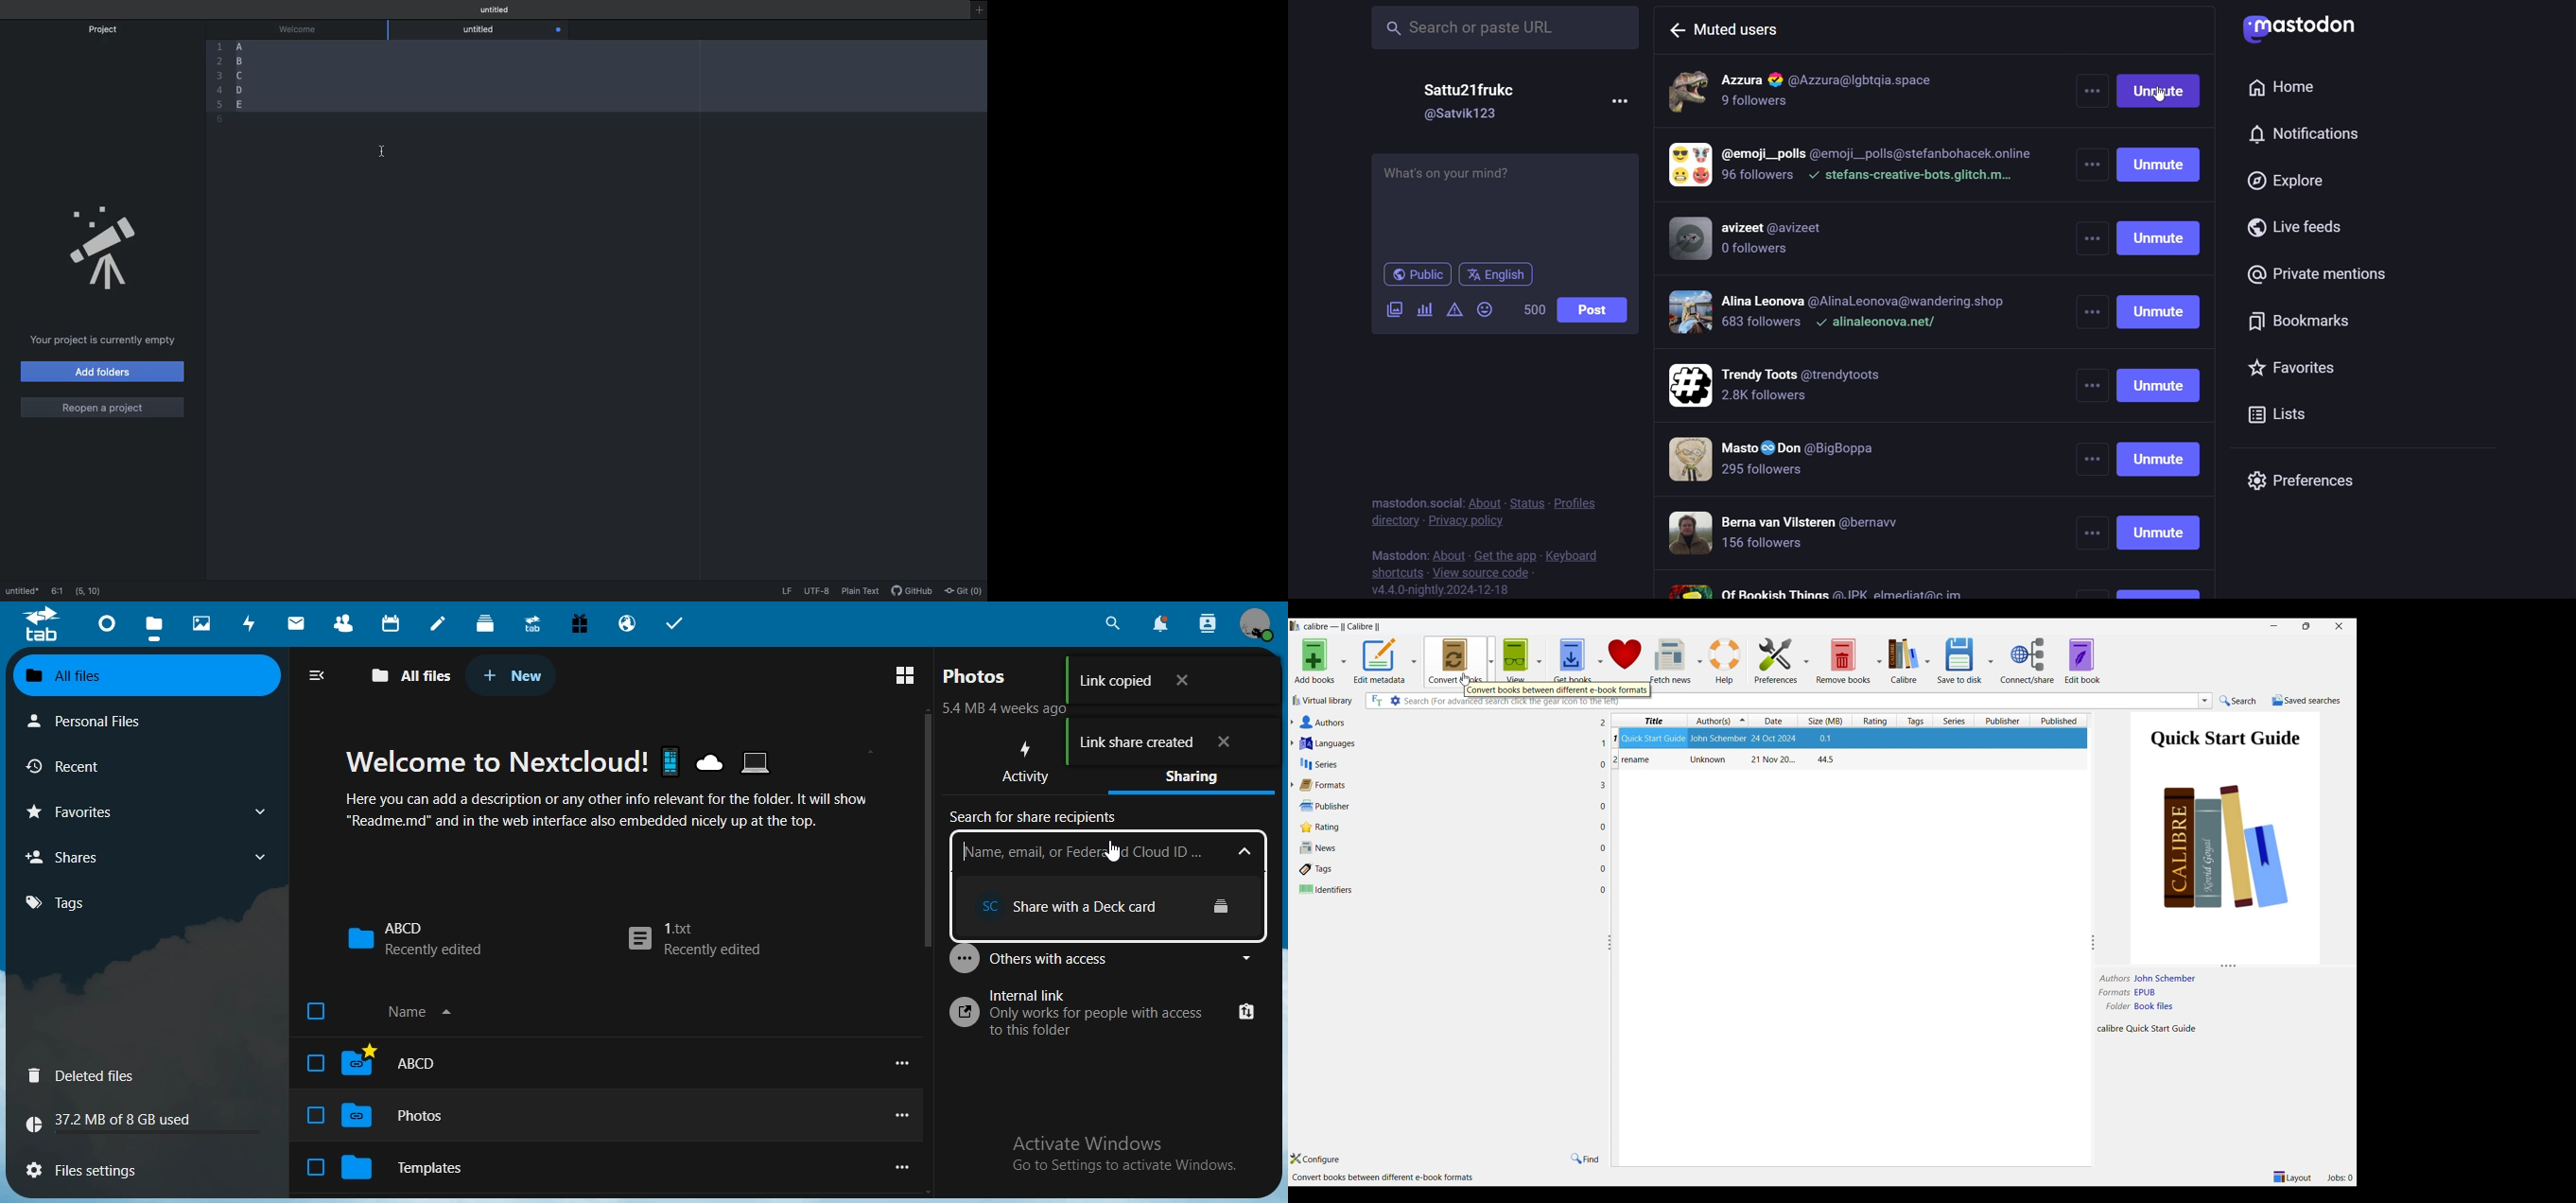 The width and height of the screenshot is (2576, 1204). I want to click on check box, so click(316, 1166).